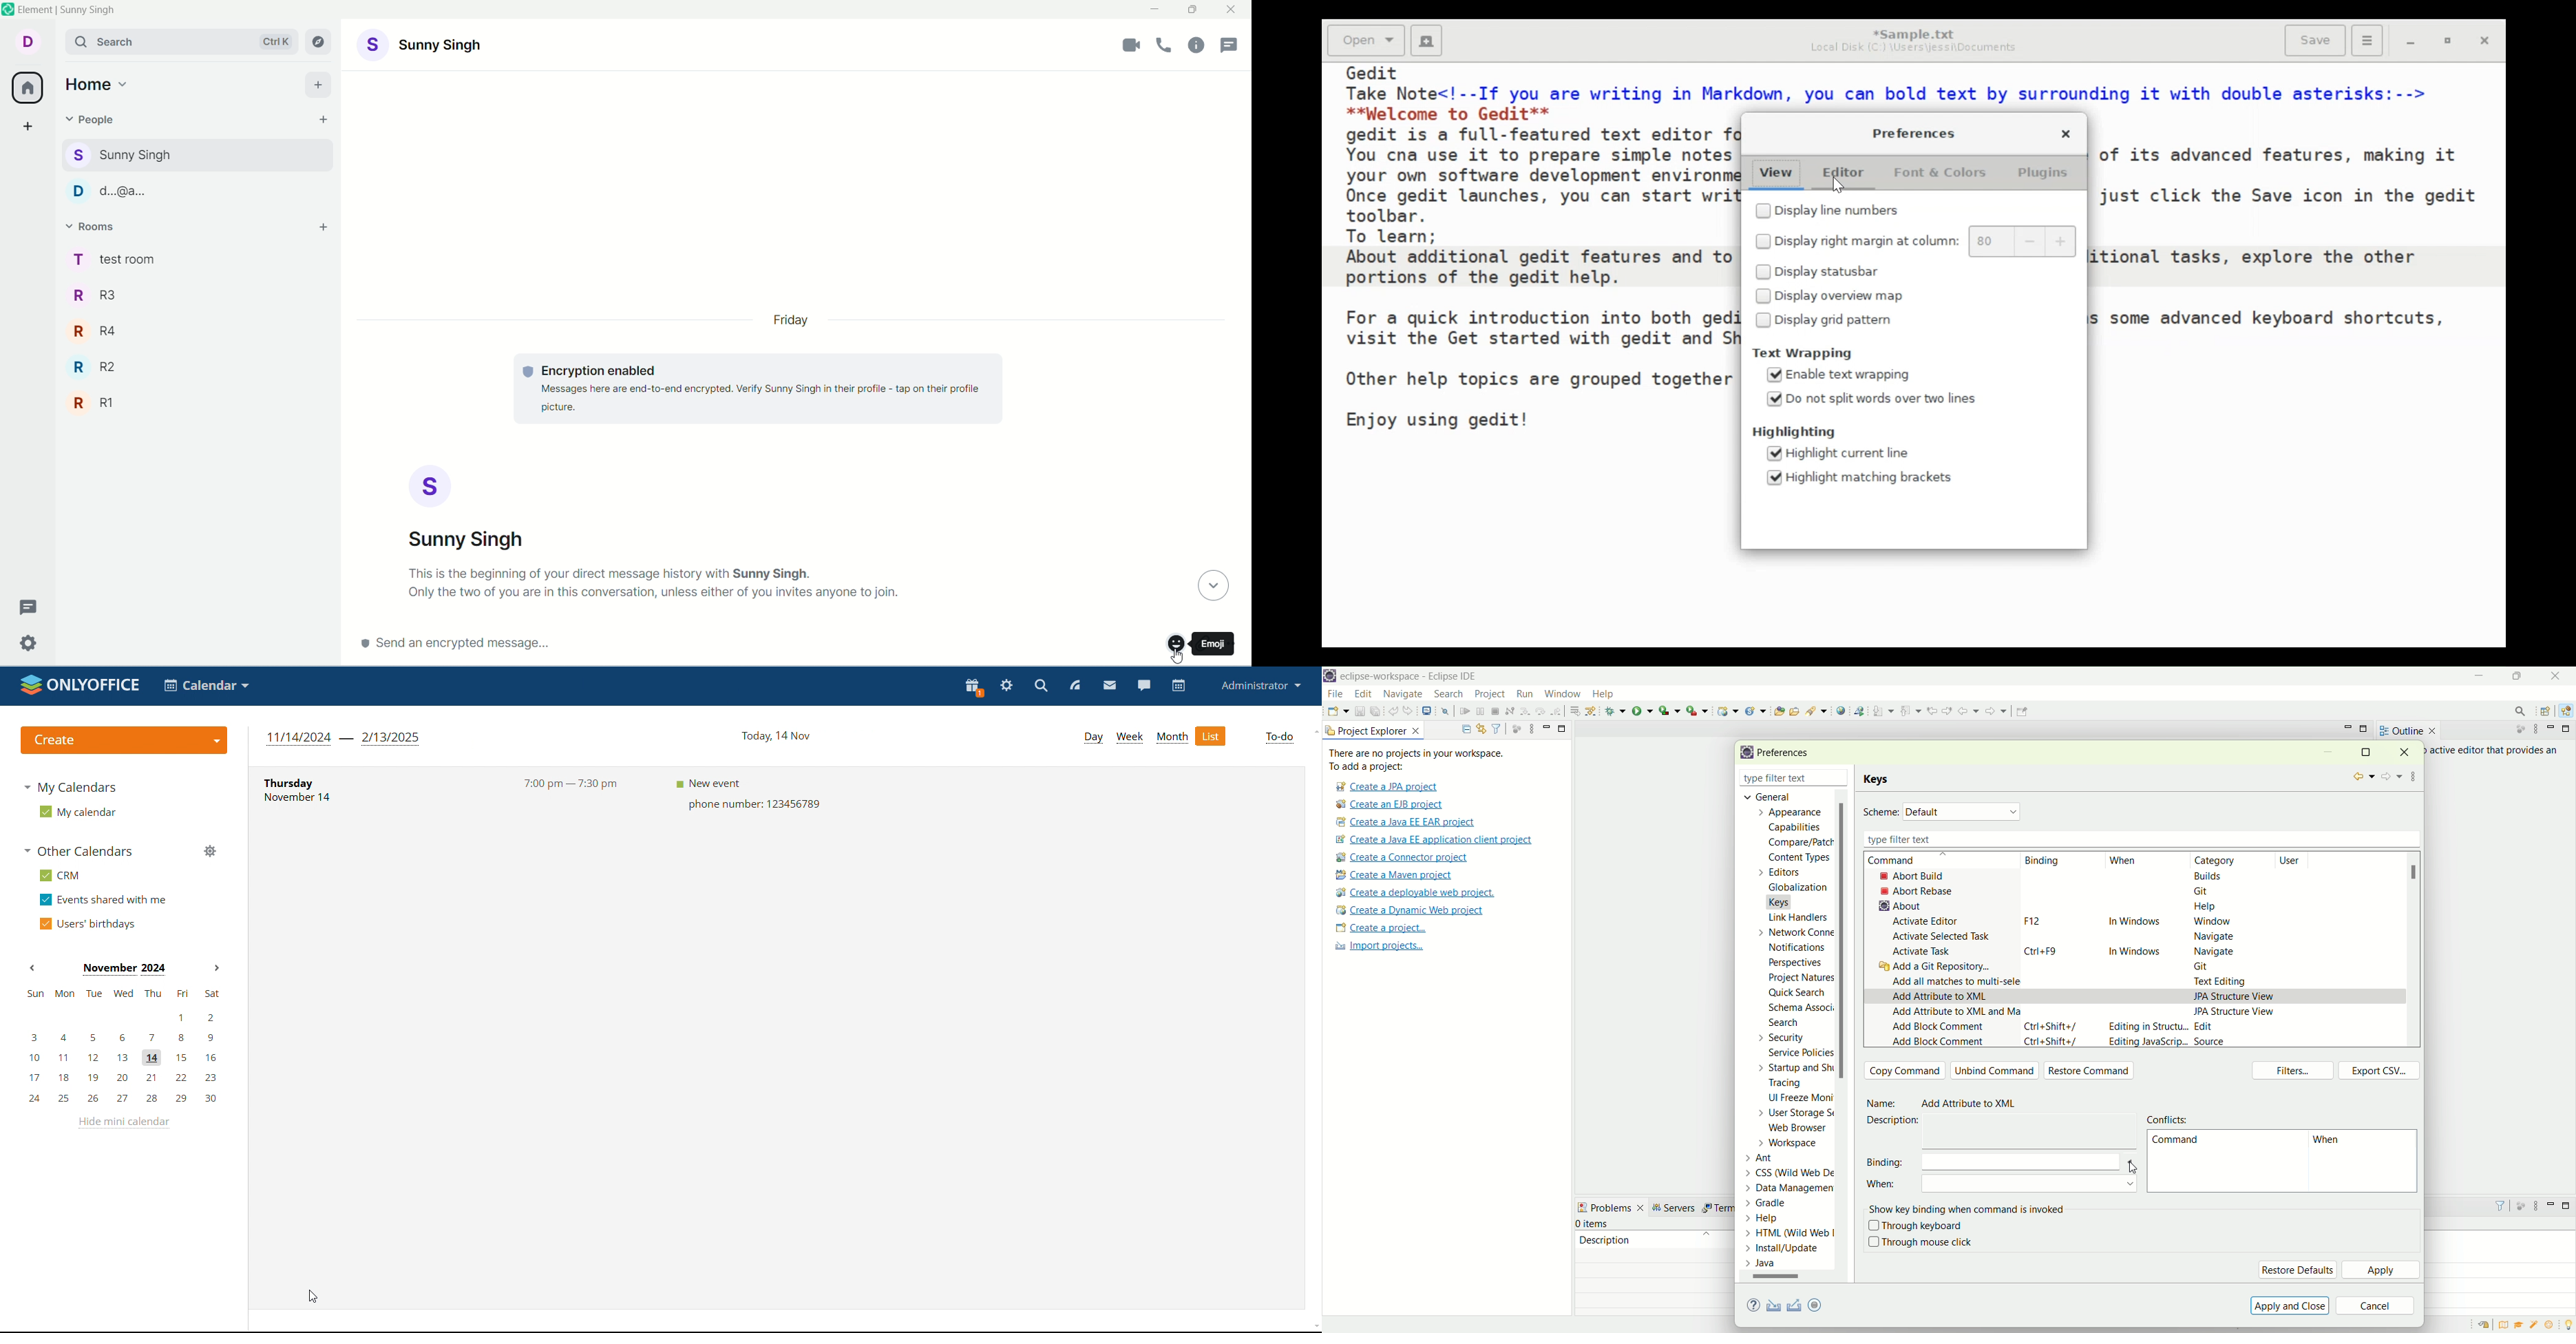  Describe the element at coordinates (69, 9) in the screenshot. I see `element` at that location.